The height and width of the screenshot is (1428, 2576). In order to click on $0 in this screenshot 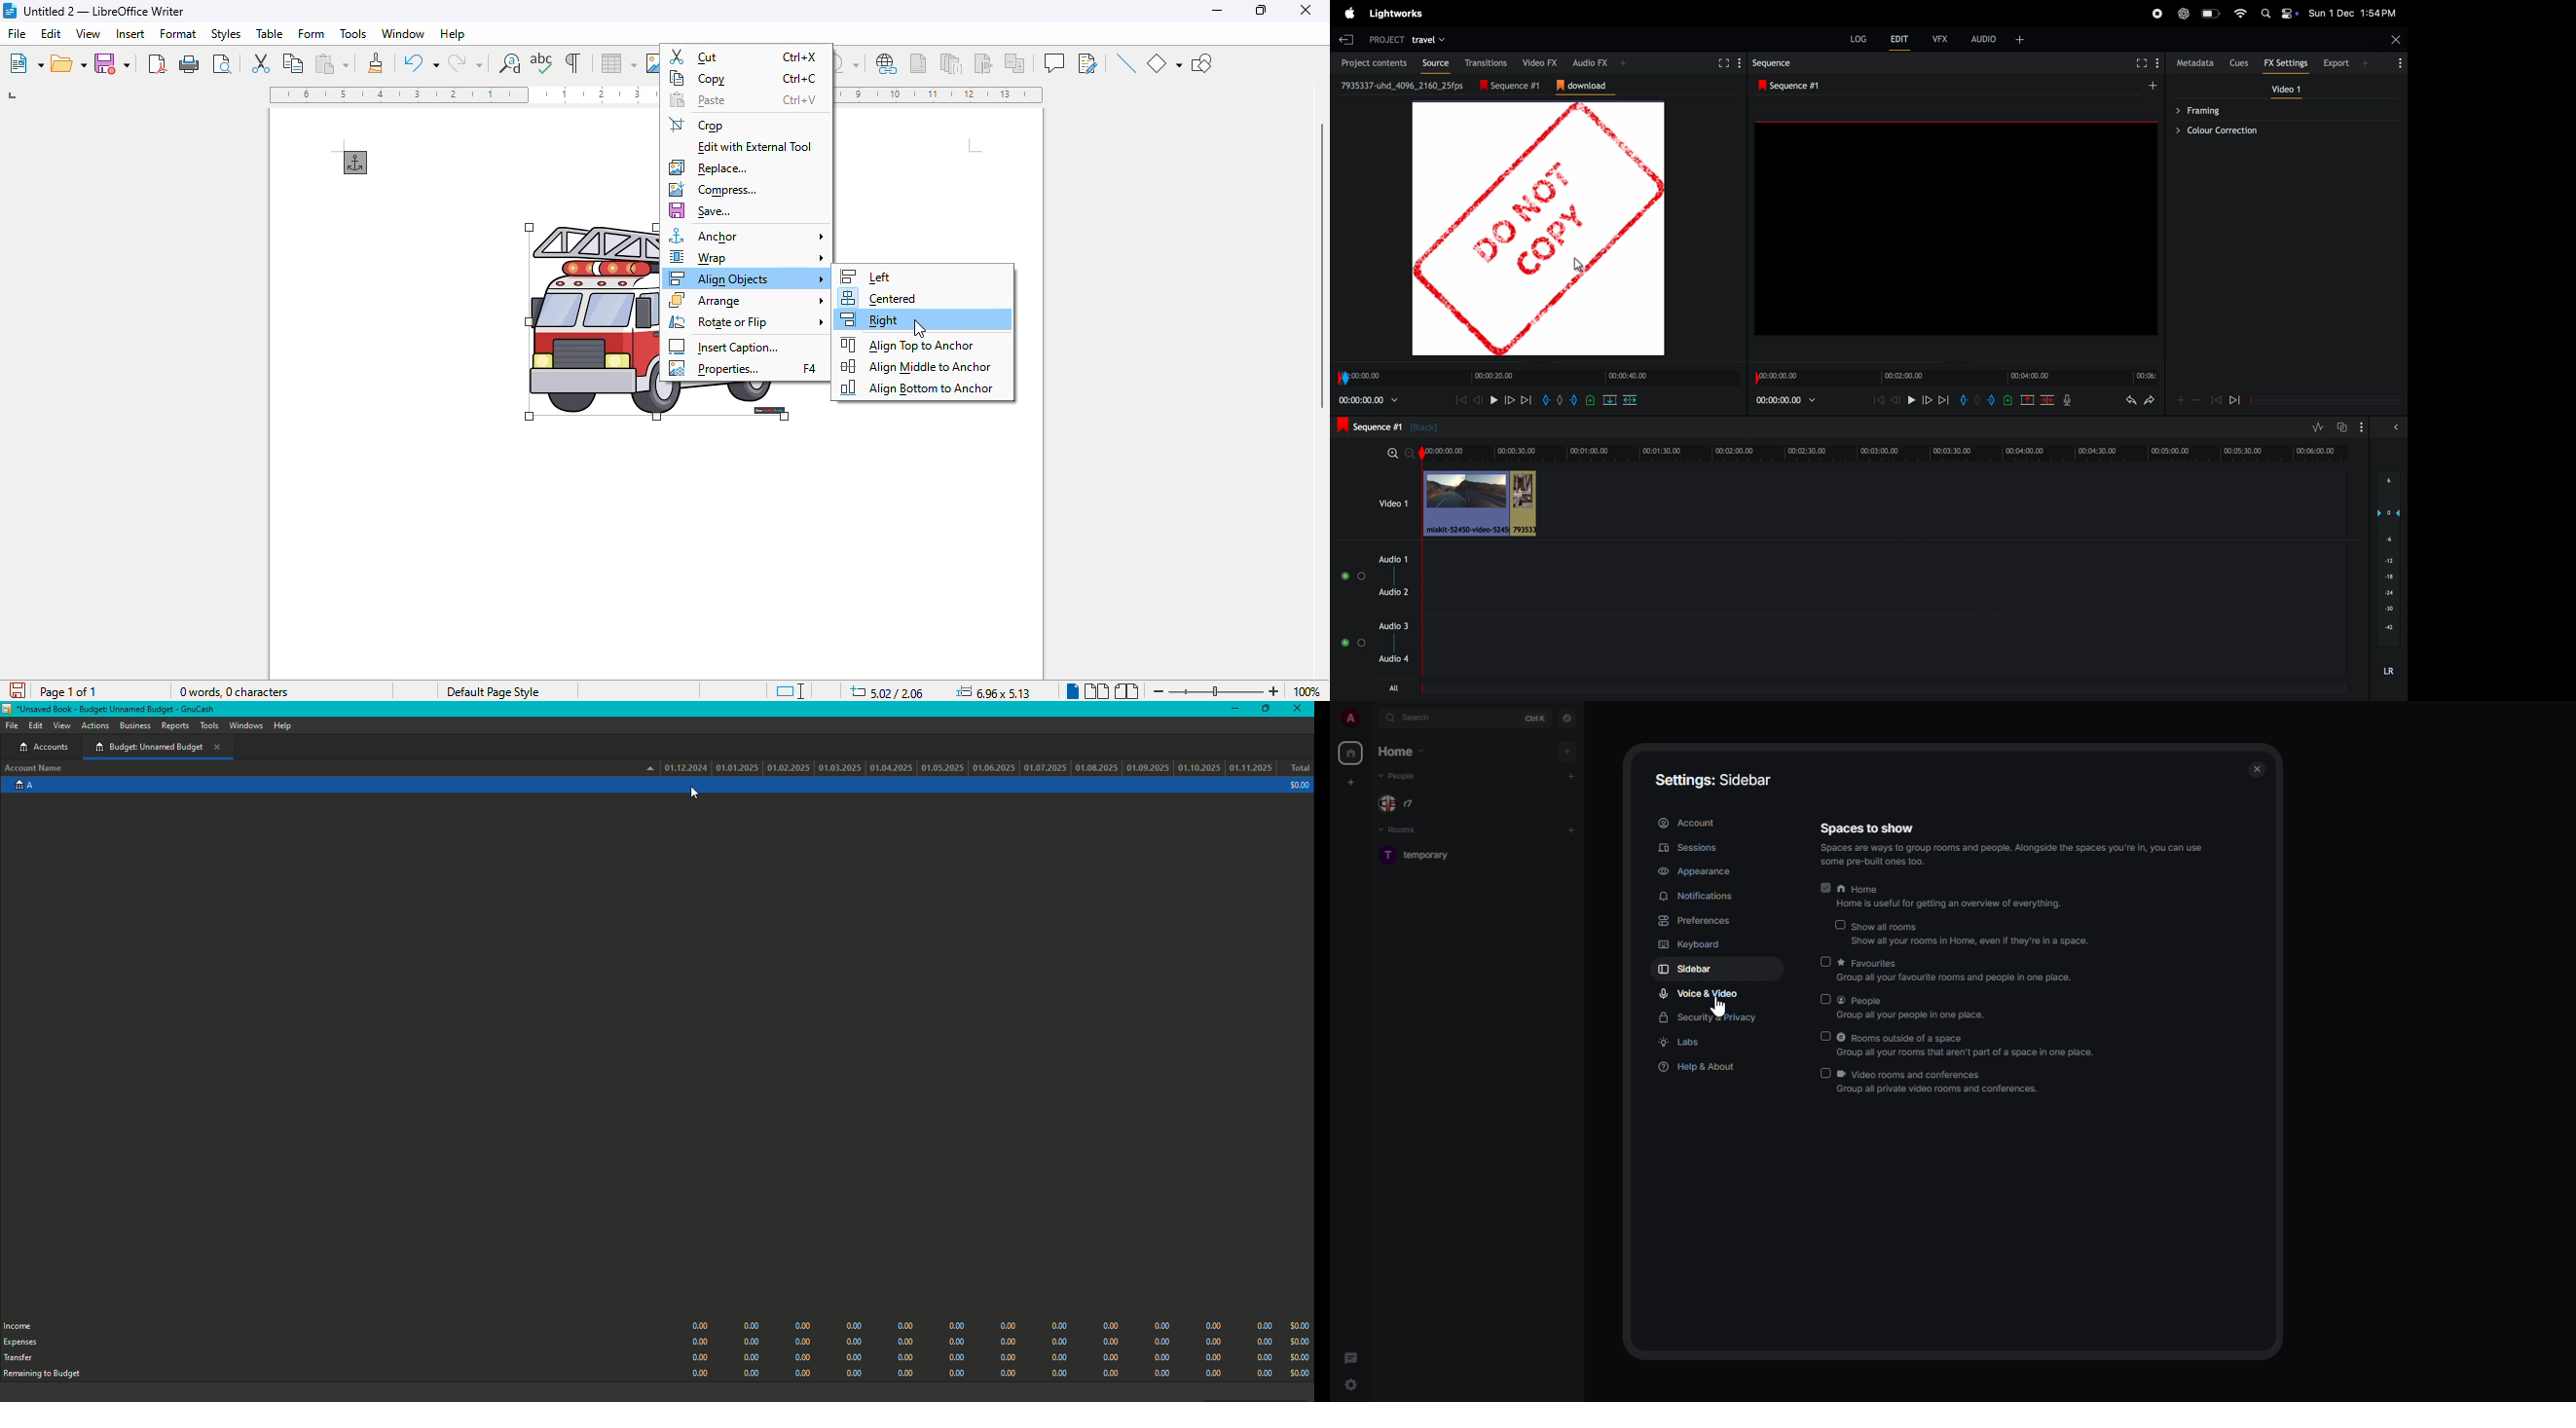, I will do `click(1296, 786)`.